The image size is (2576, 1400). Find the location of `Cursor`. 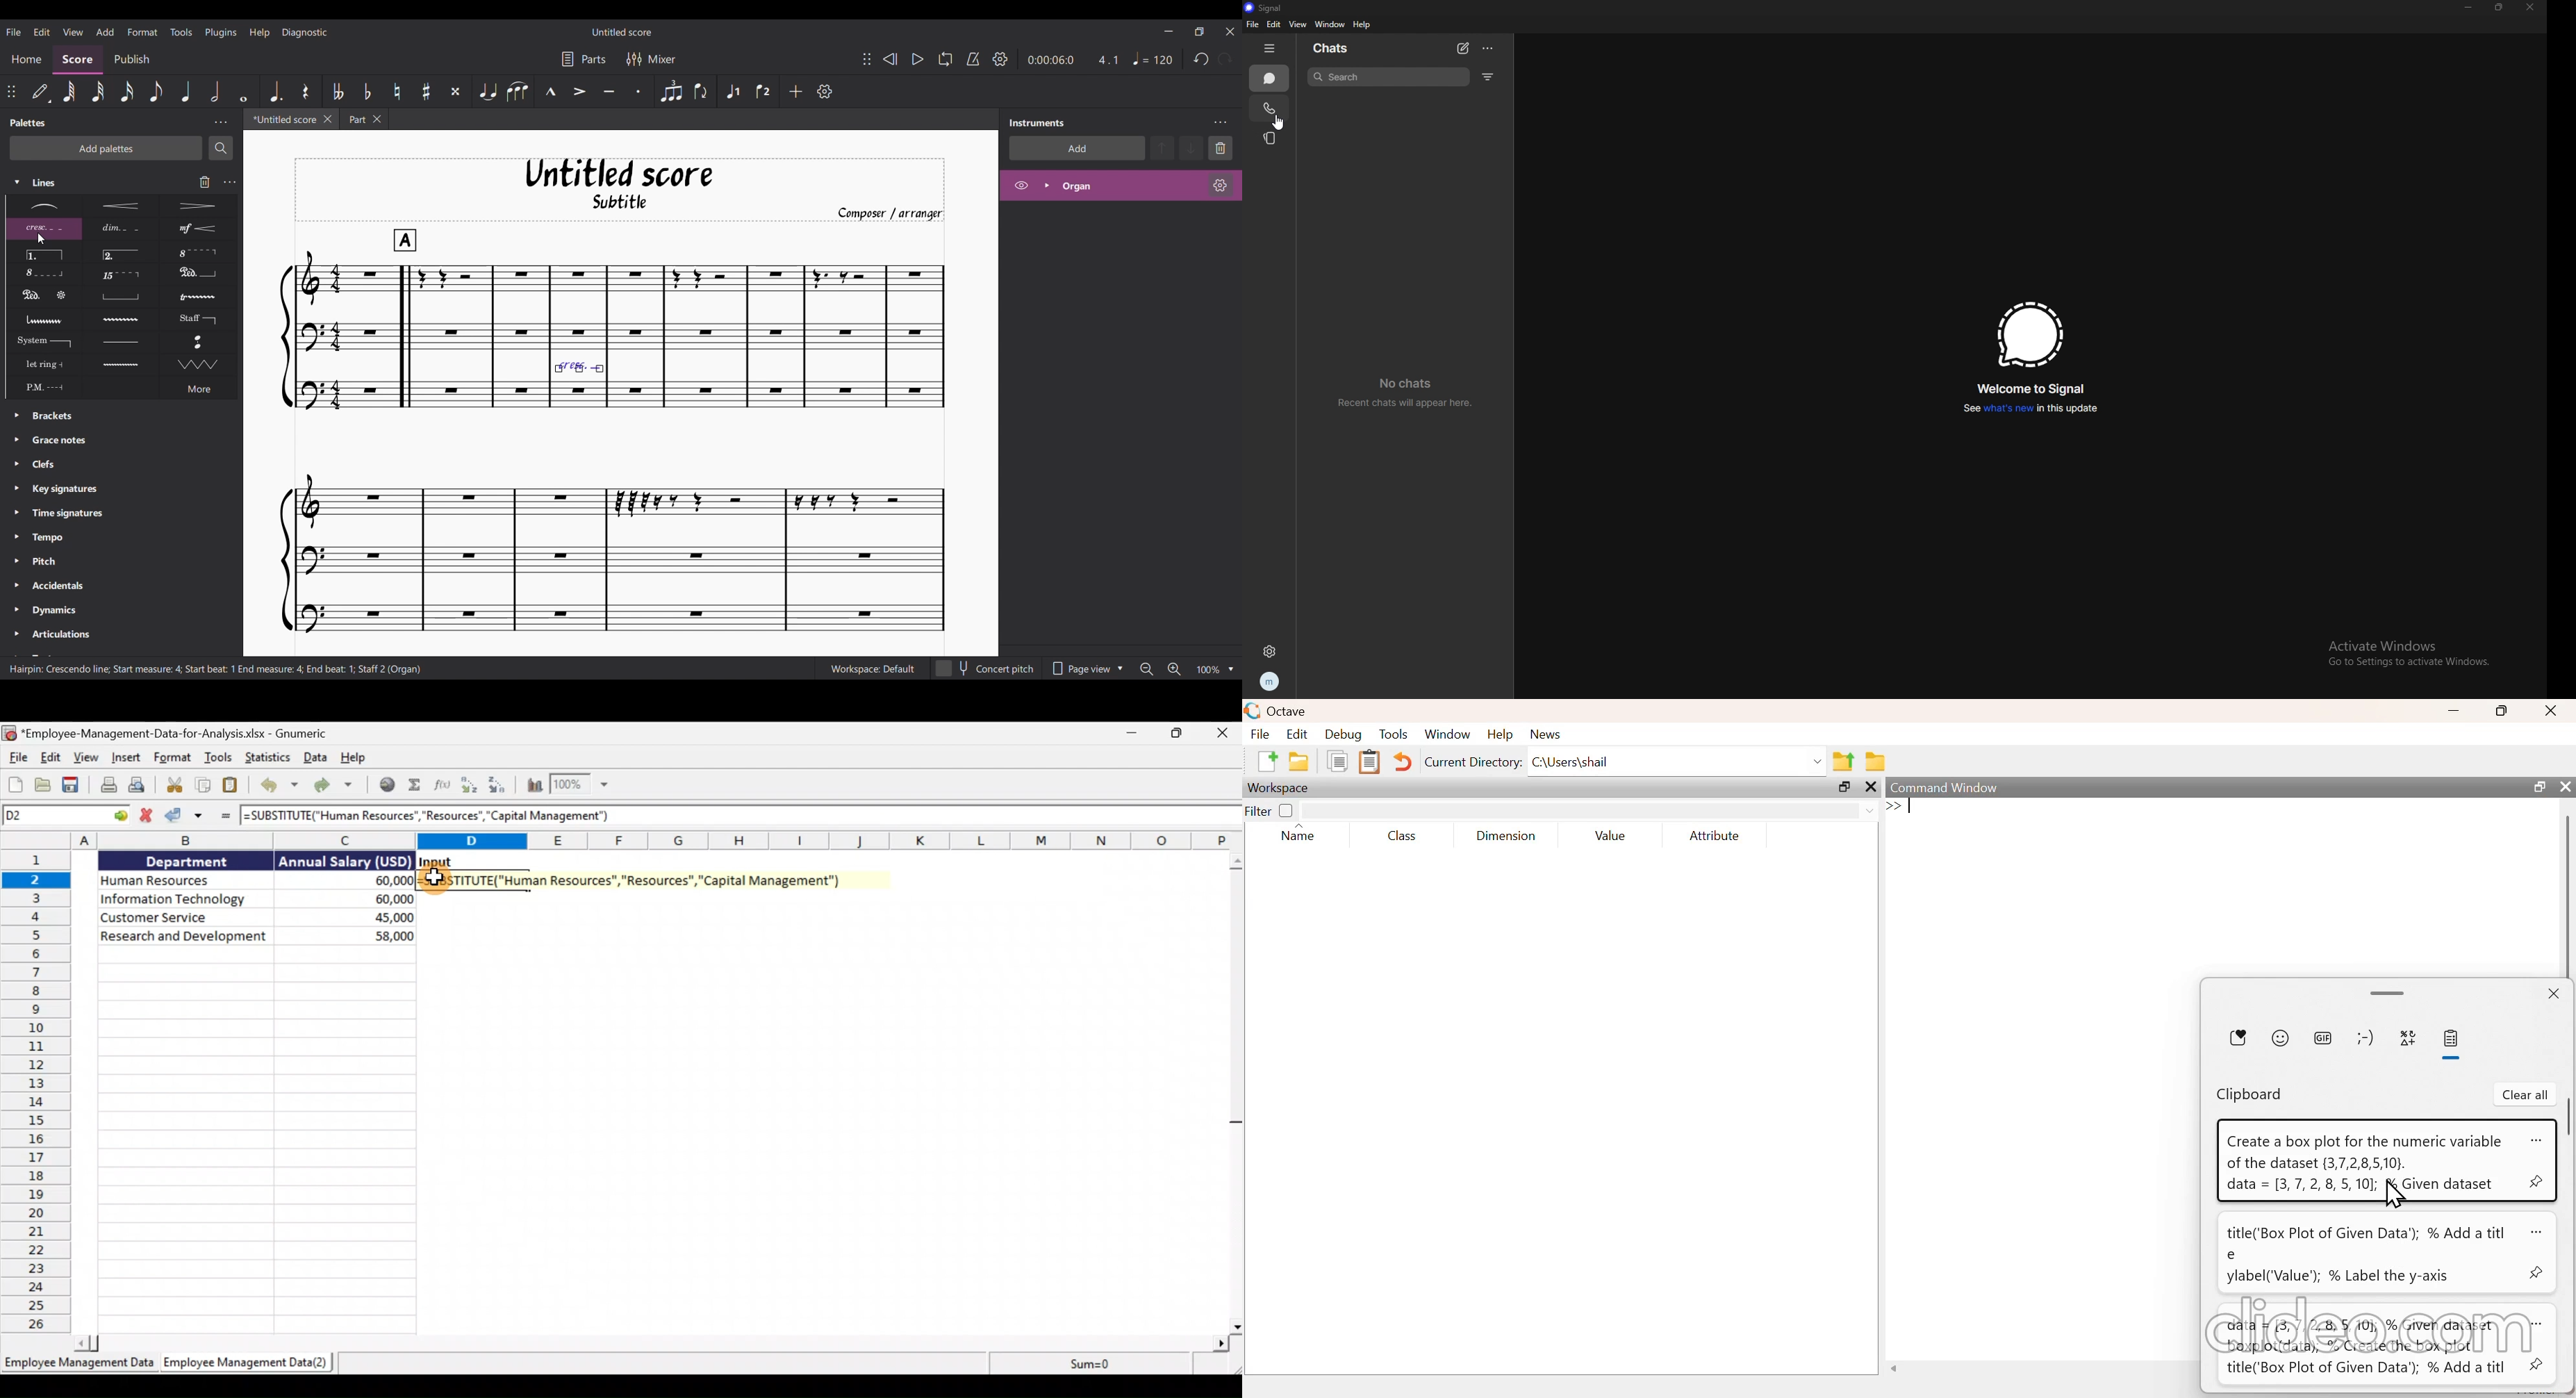

Cursor is located at coordinates (434, 879).